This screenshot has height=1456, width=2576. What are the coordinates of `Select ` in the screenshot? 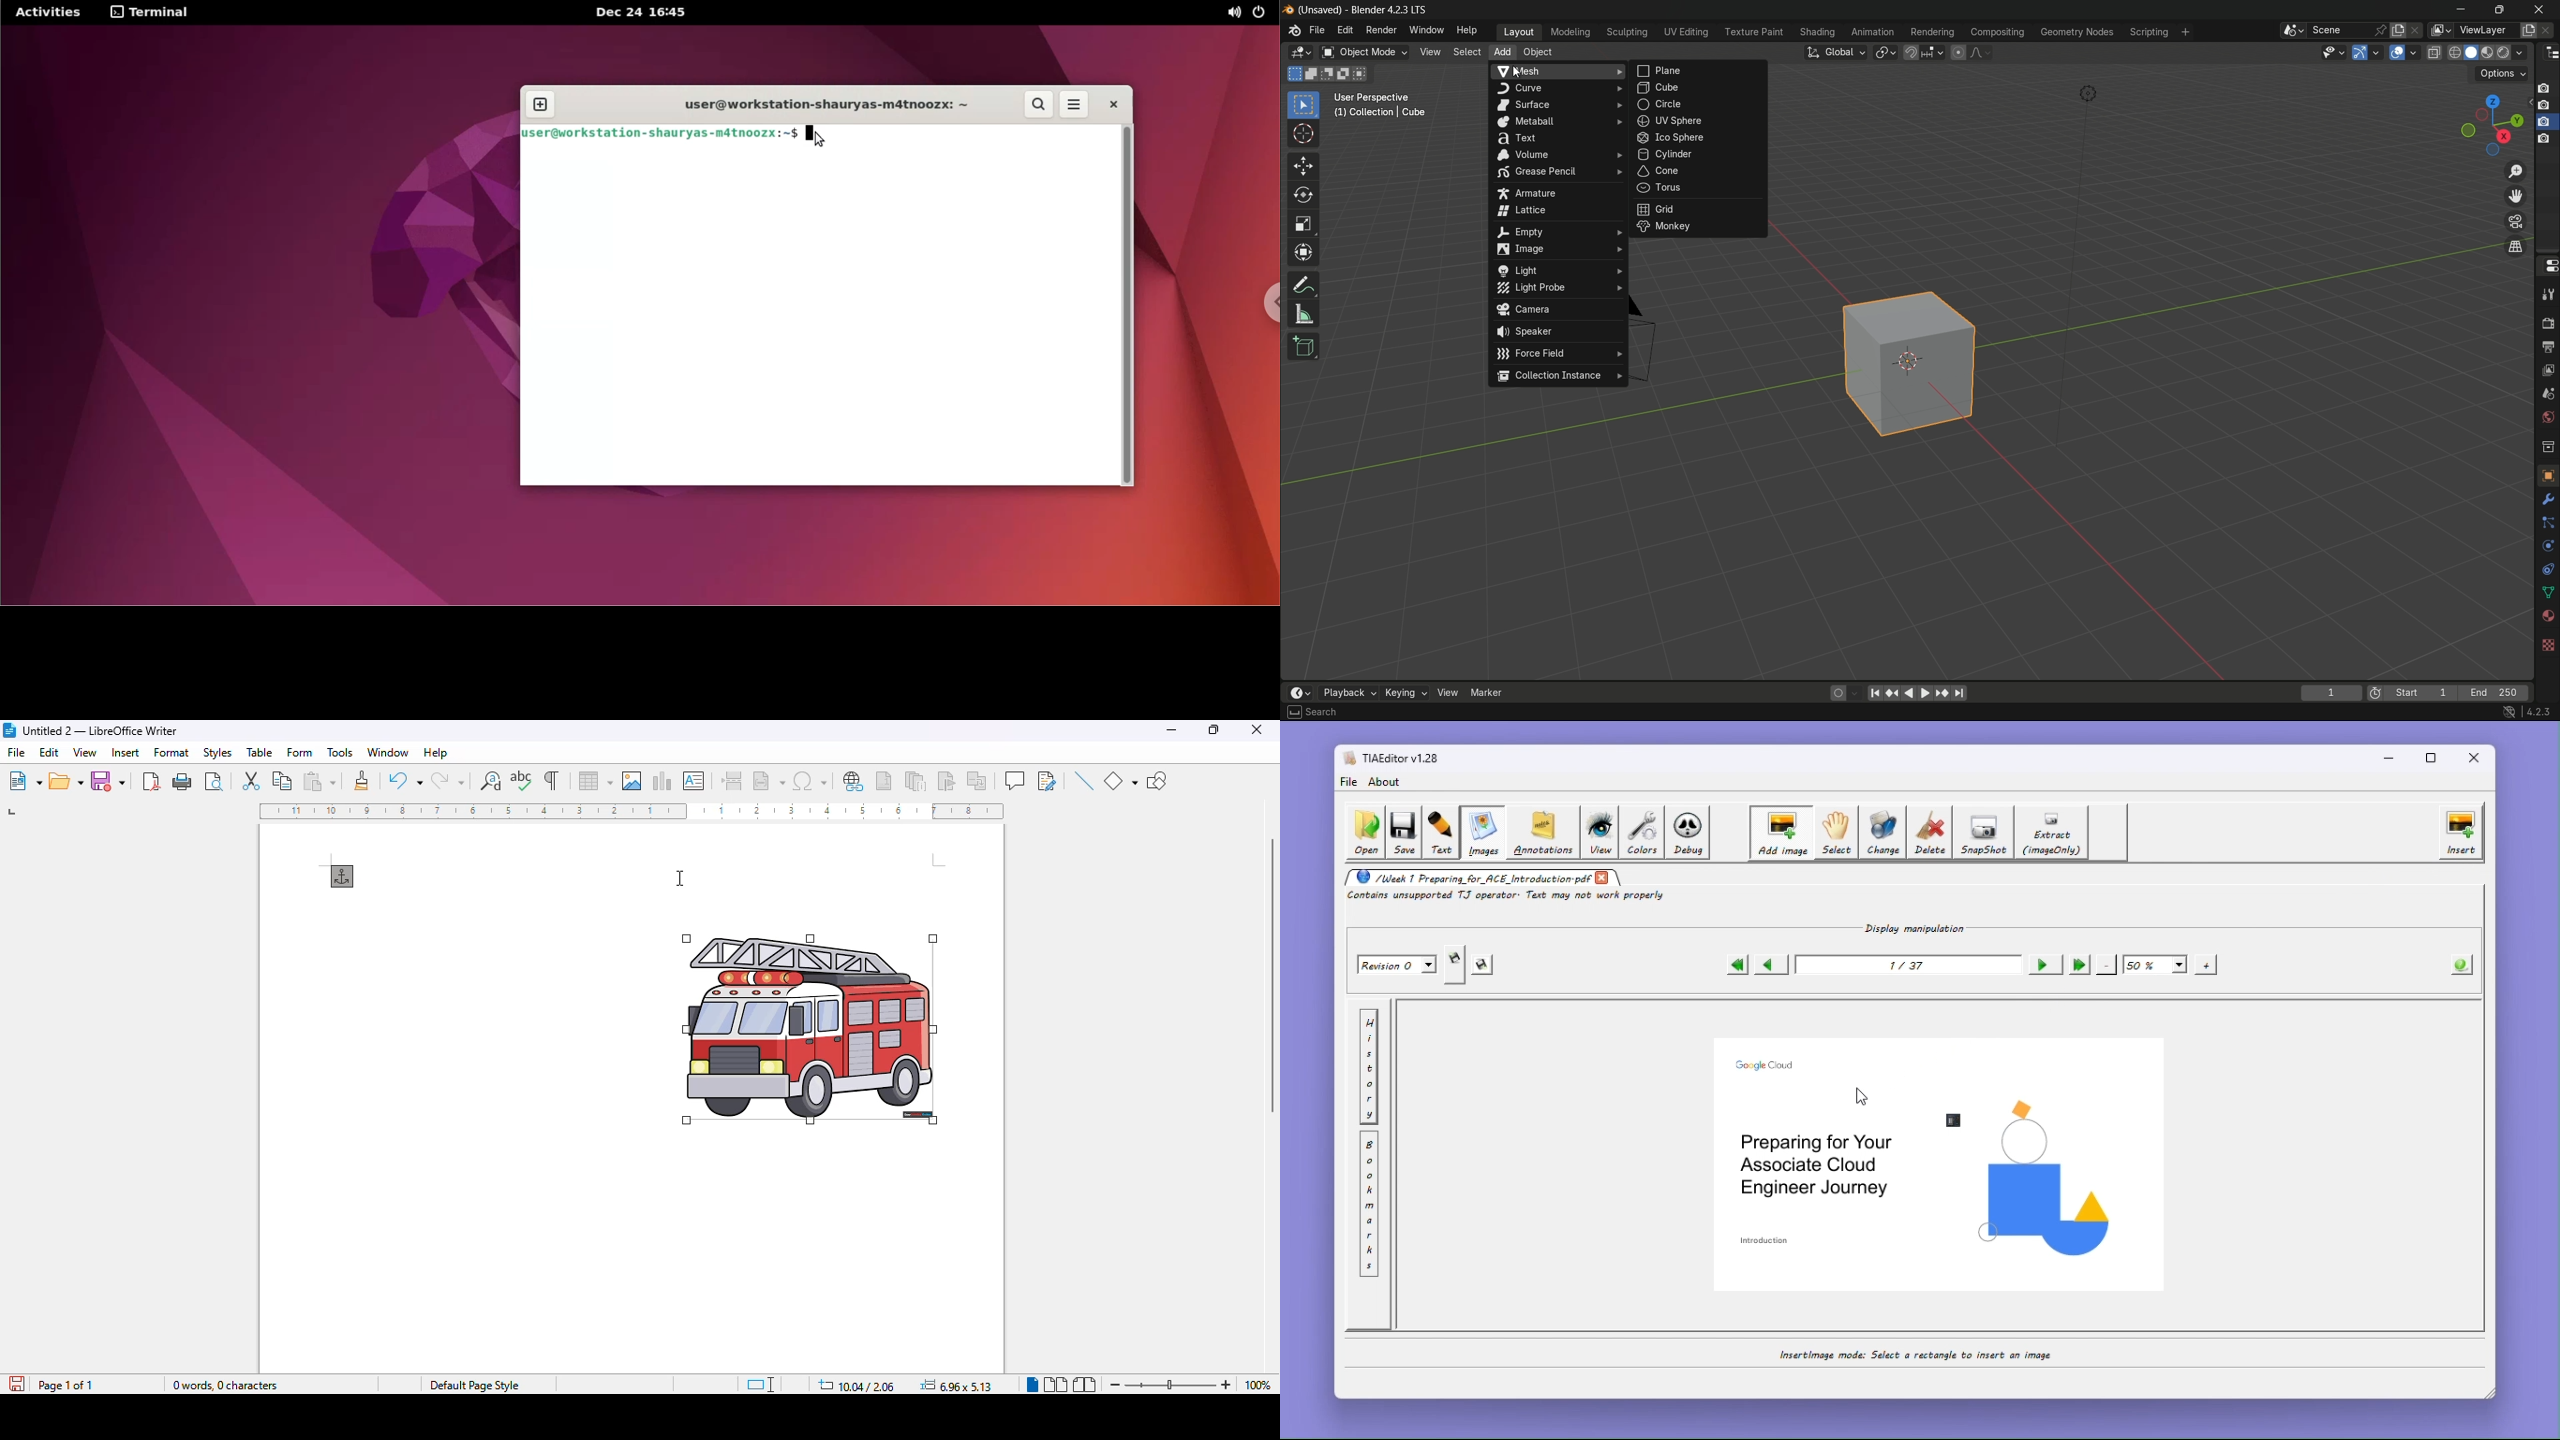 It's located at (1835, 833).